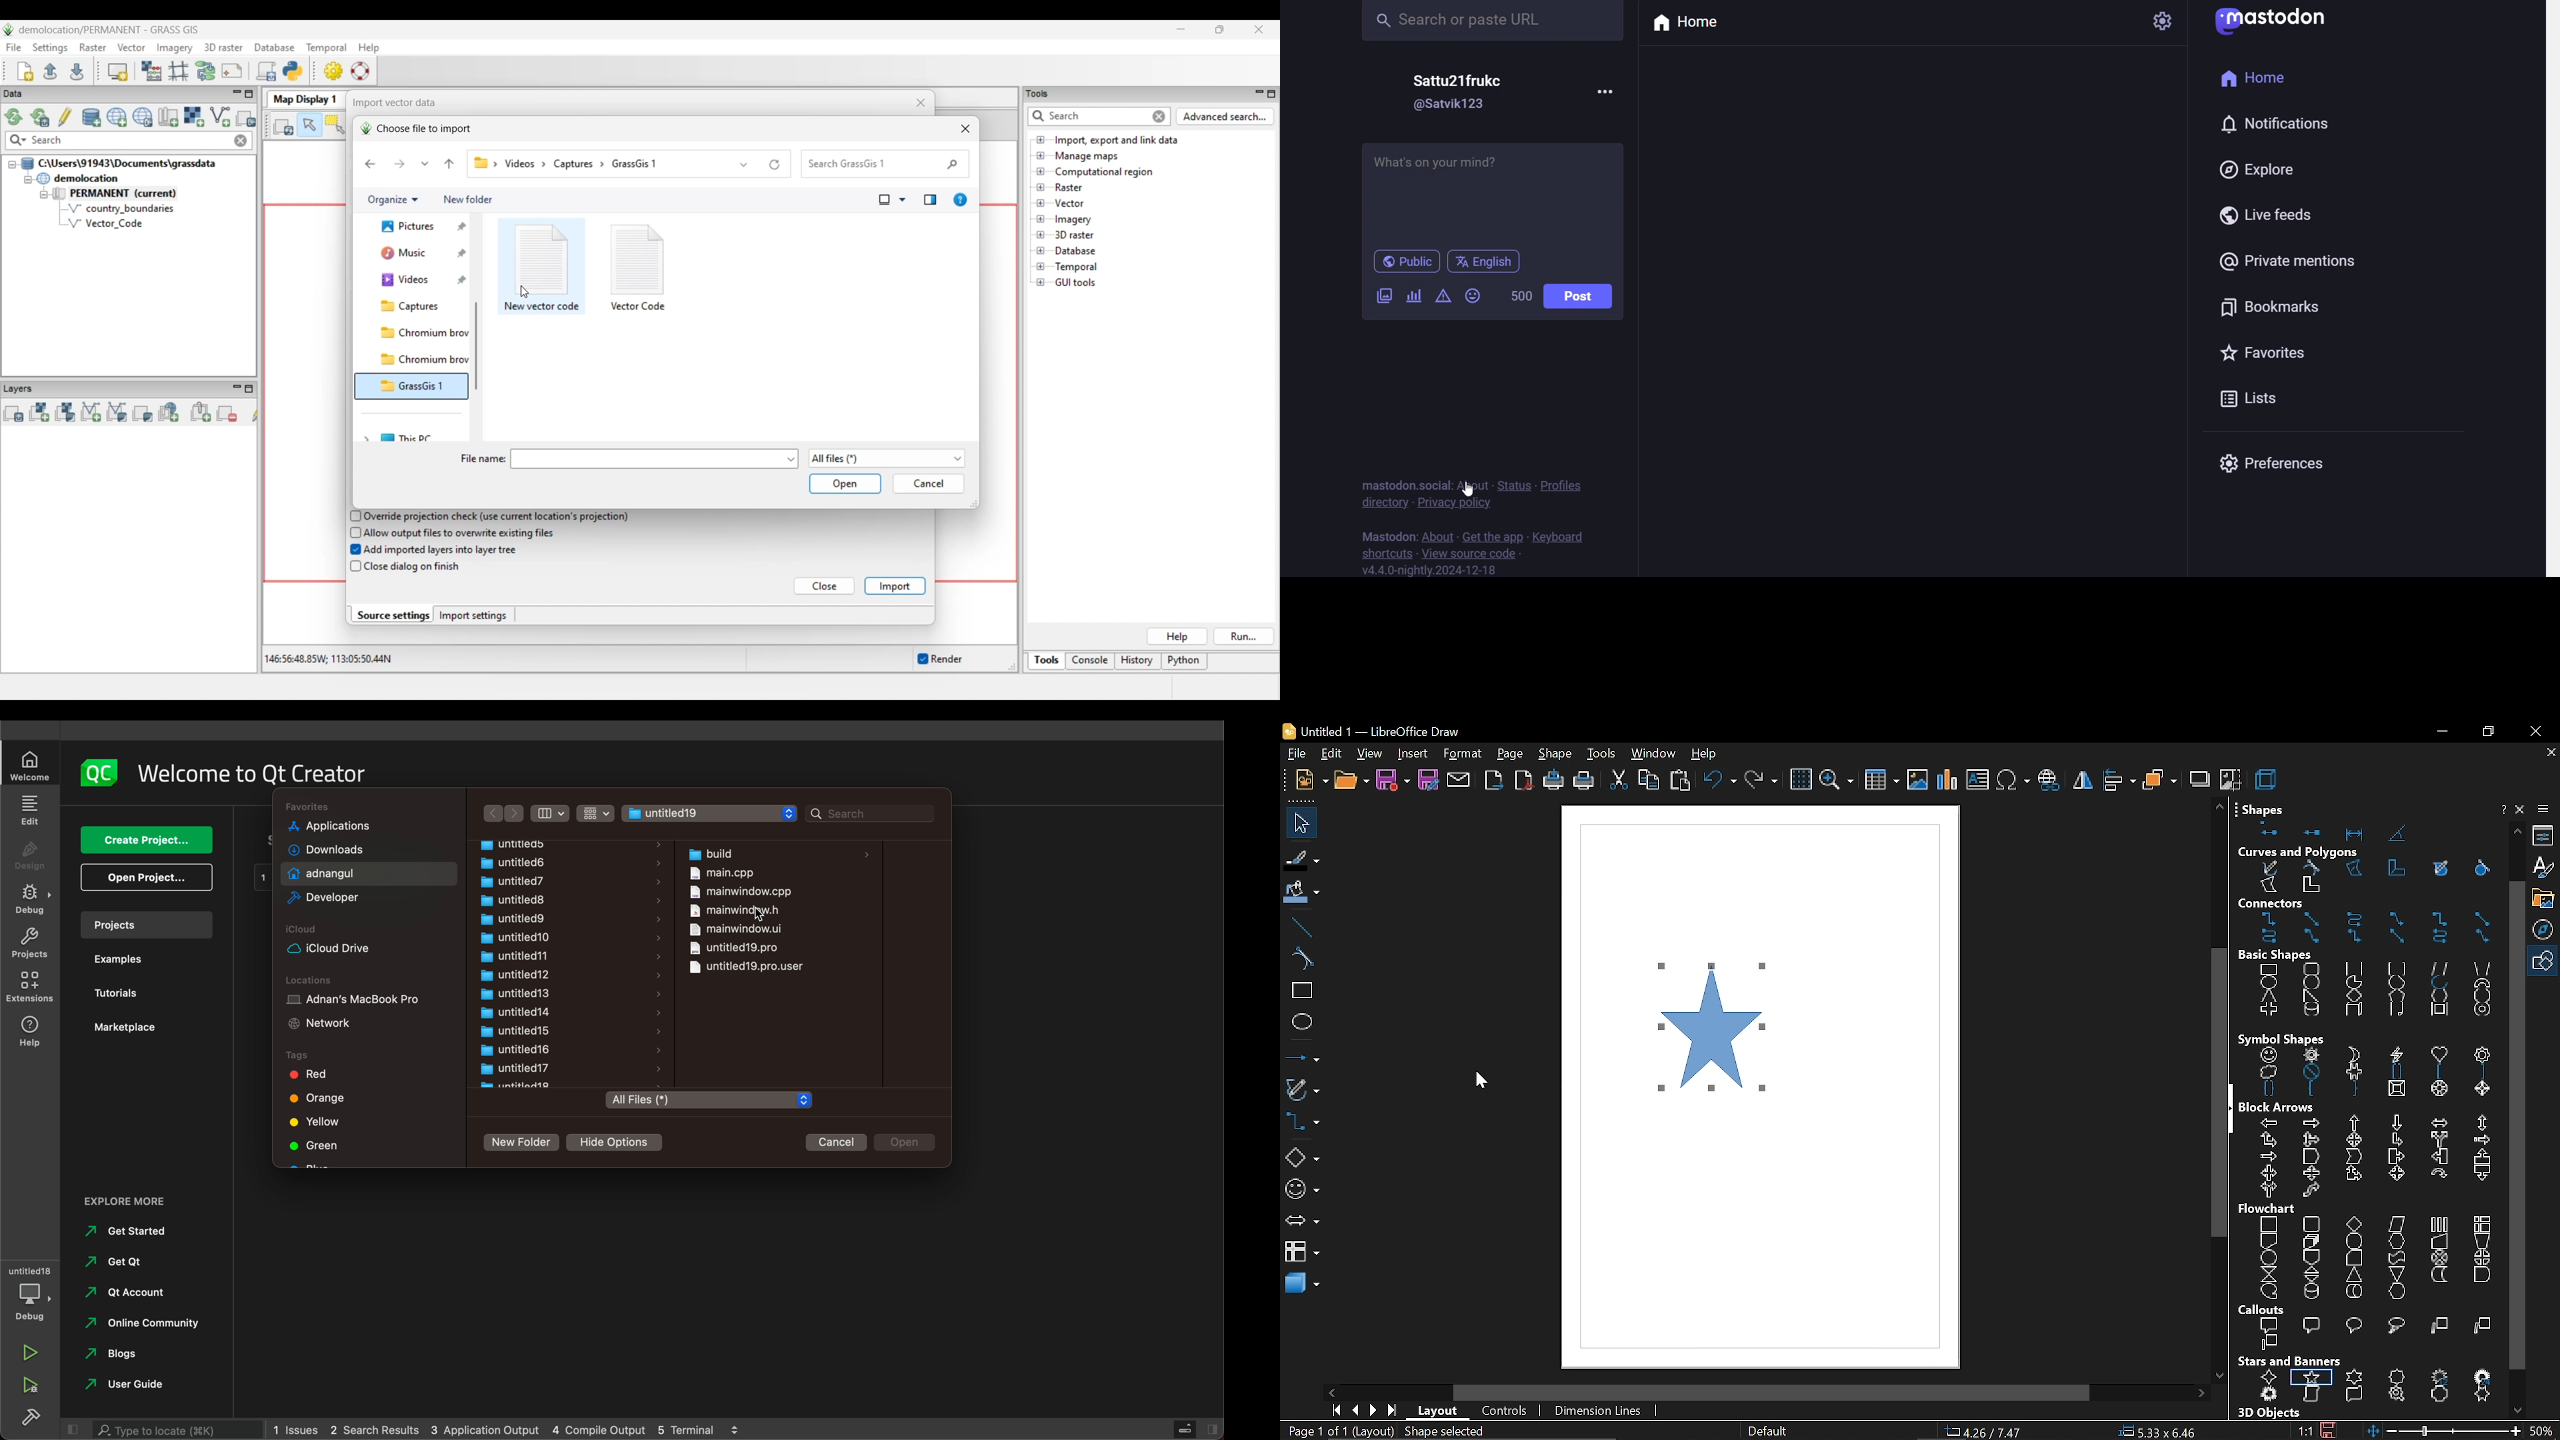  What do you see at coordinates (619, 1143) in the screenshot?
I see `hide options` at bounding box center [619, 1143].